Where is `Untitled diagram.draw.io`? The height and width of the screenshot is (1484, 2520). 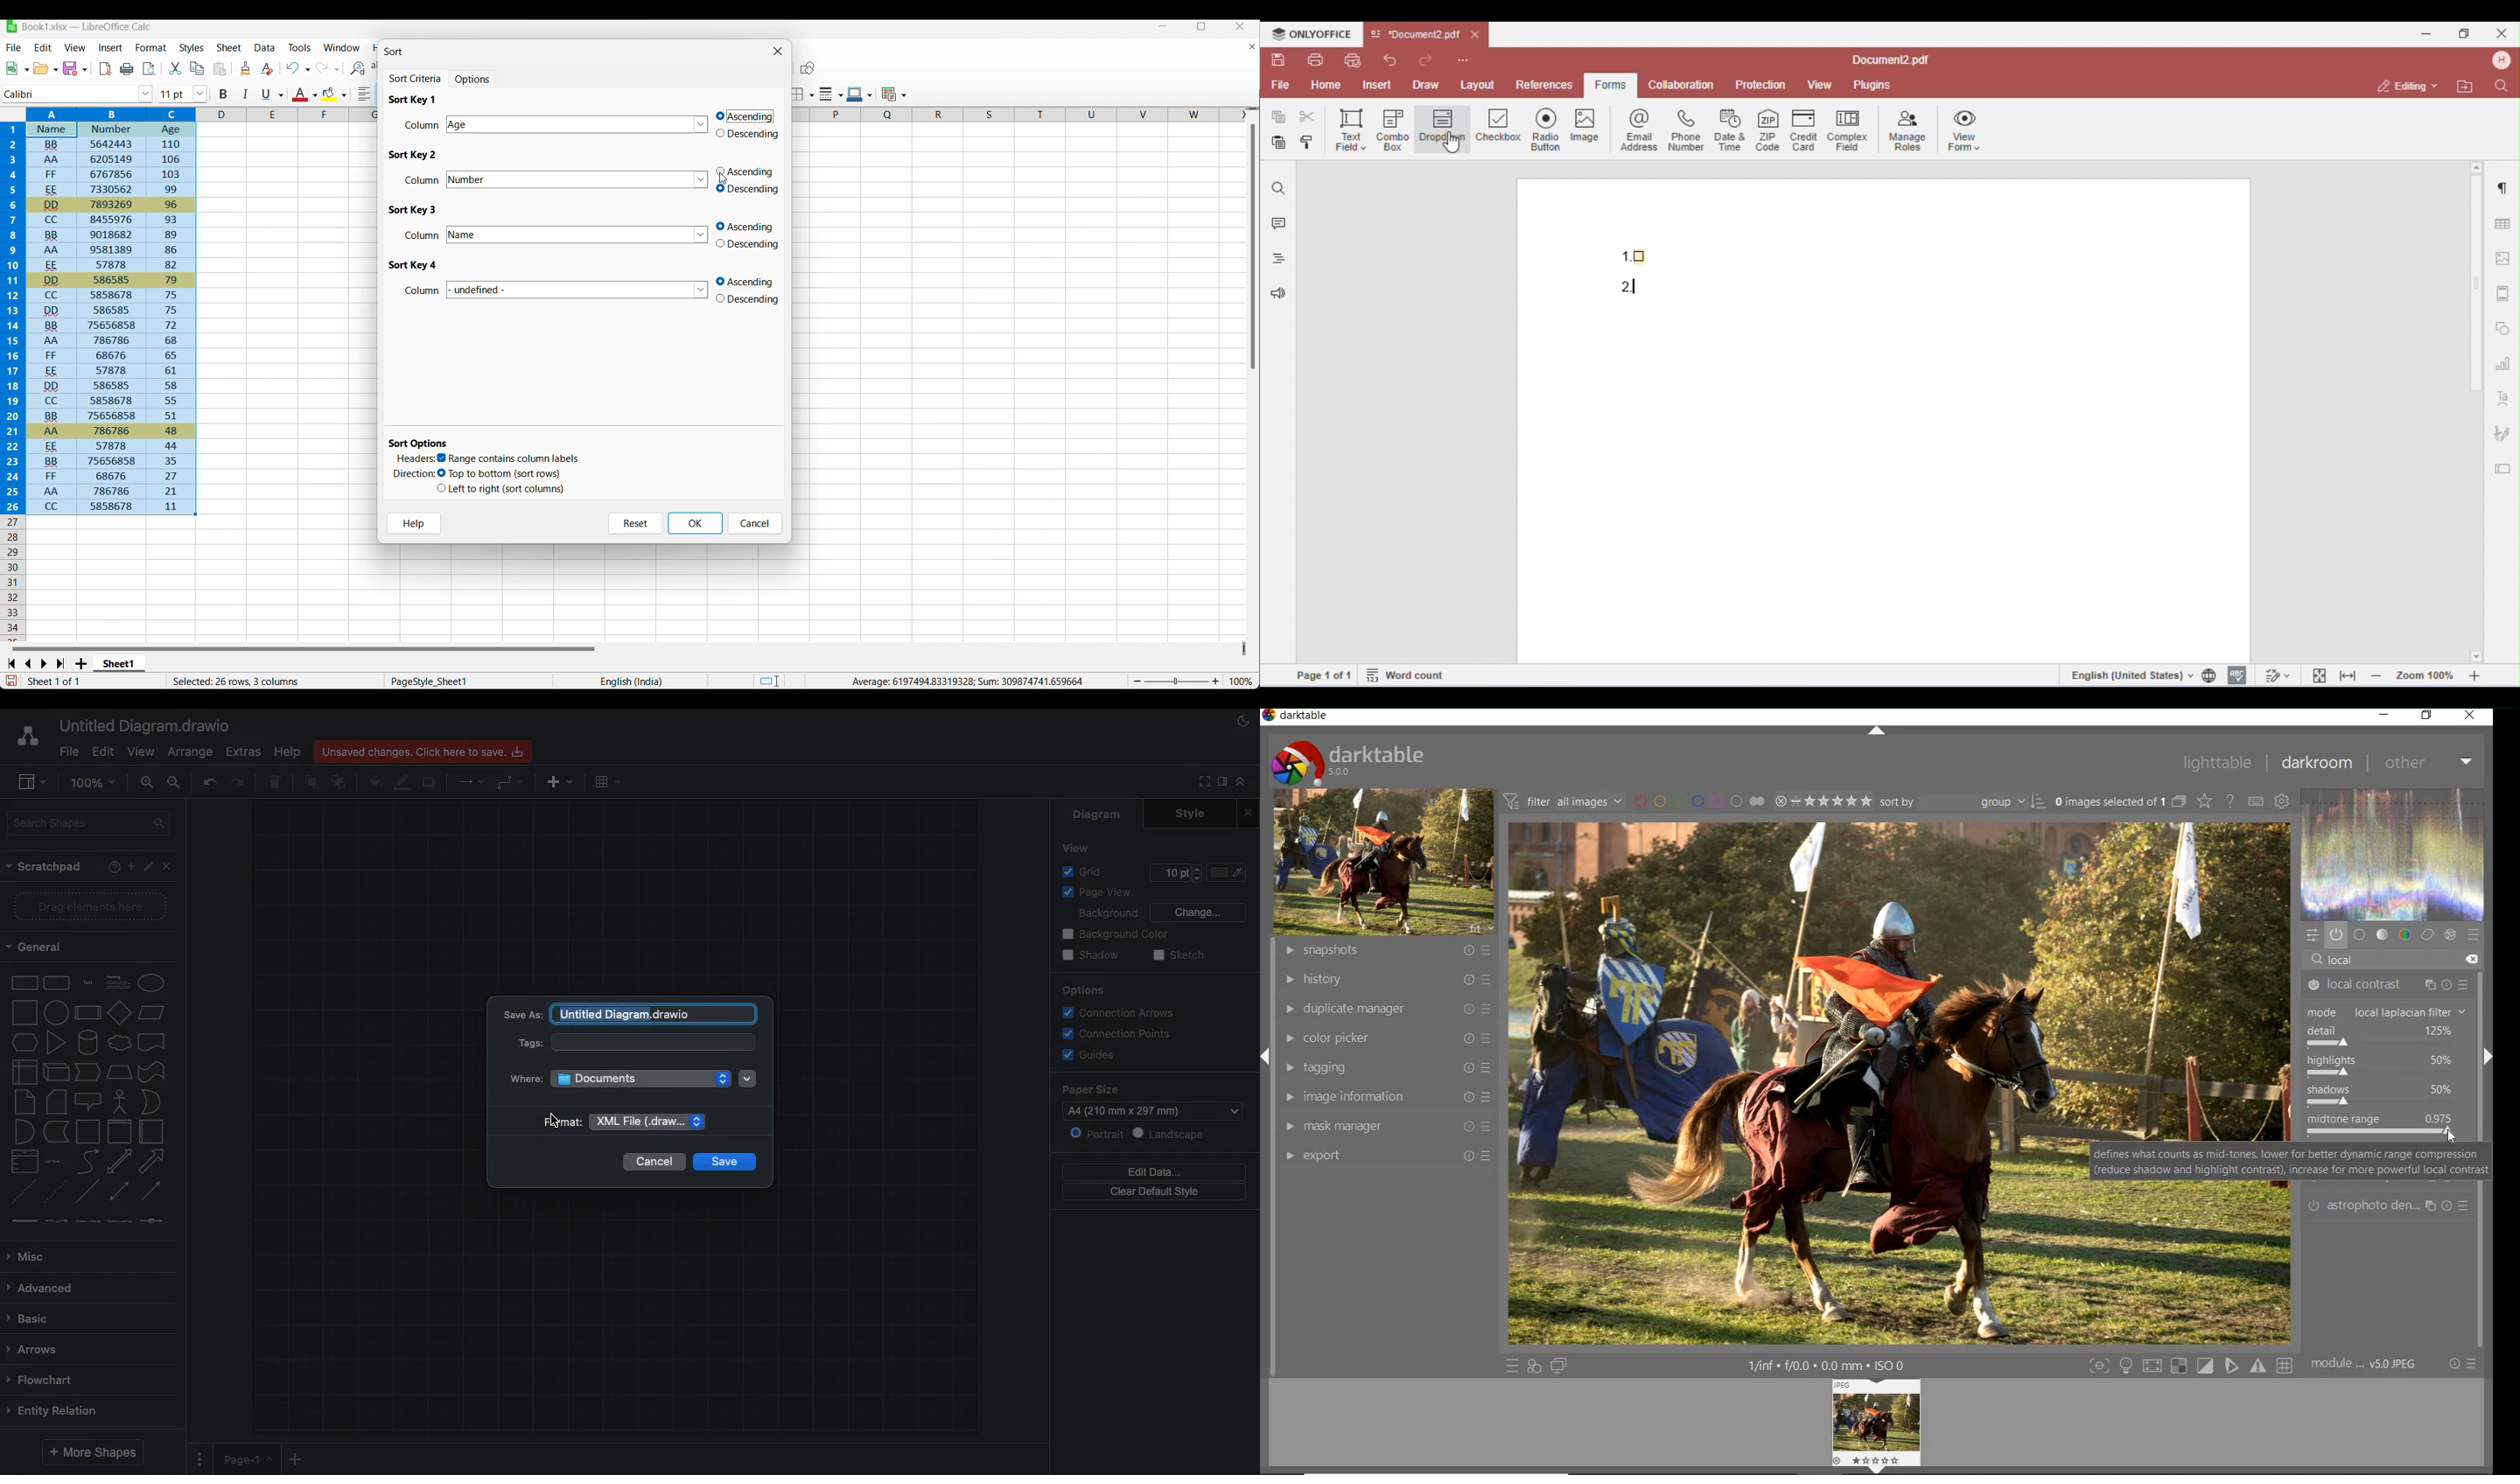
Untitled diagram.draw.io is located at coordinates (149, 727).